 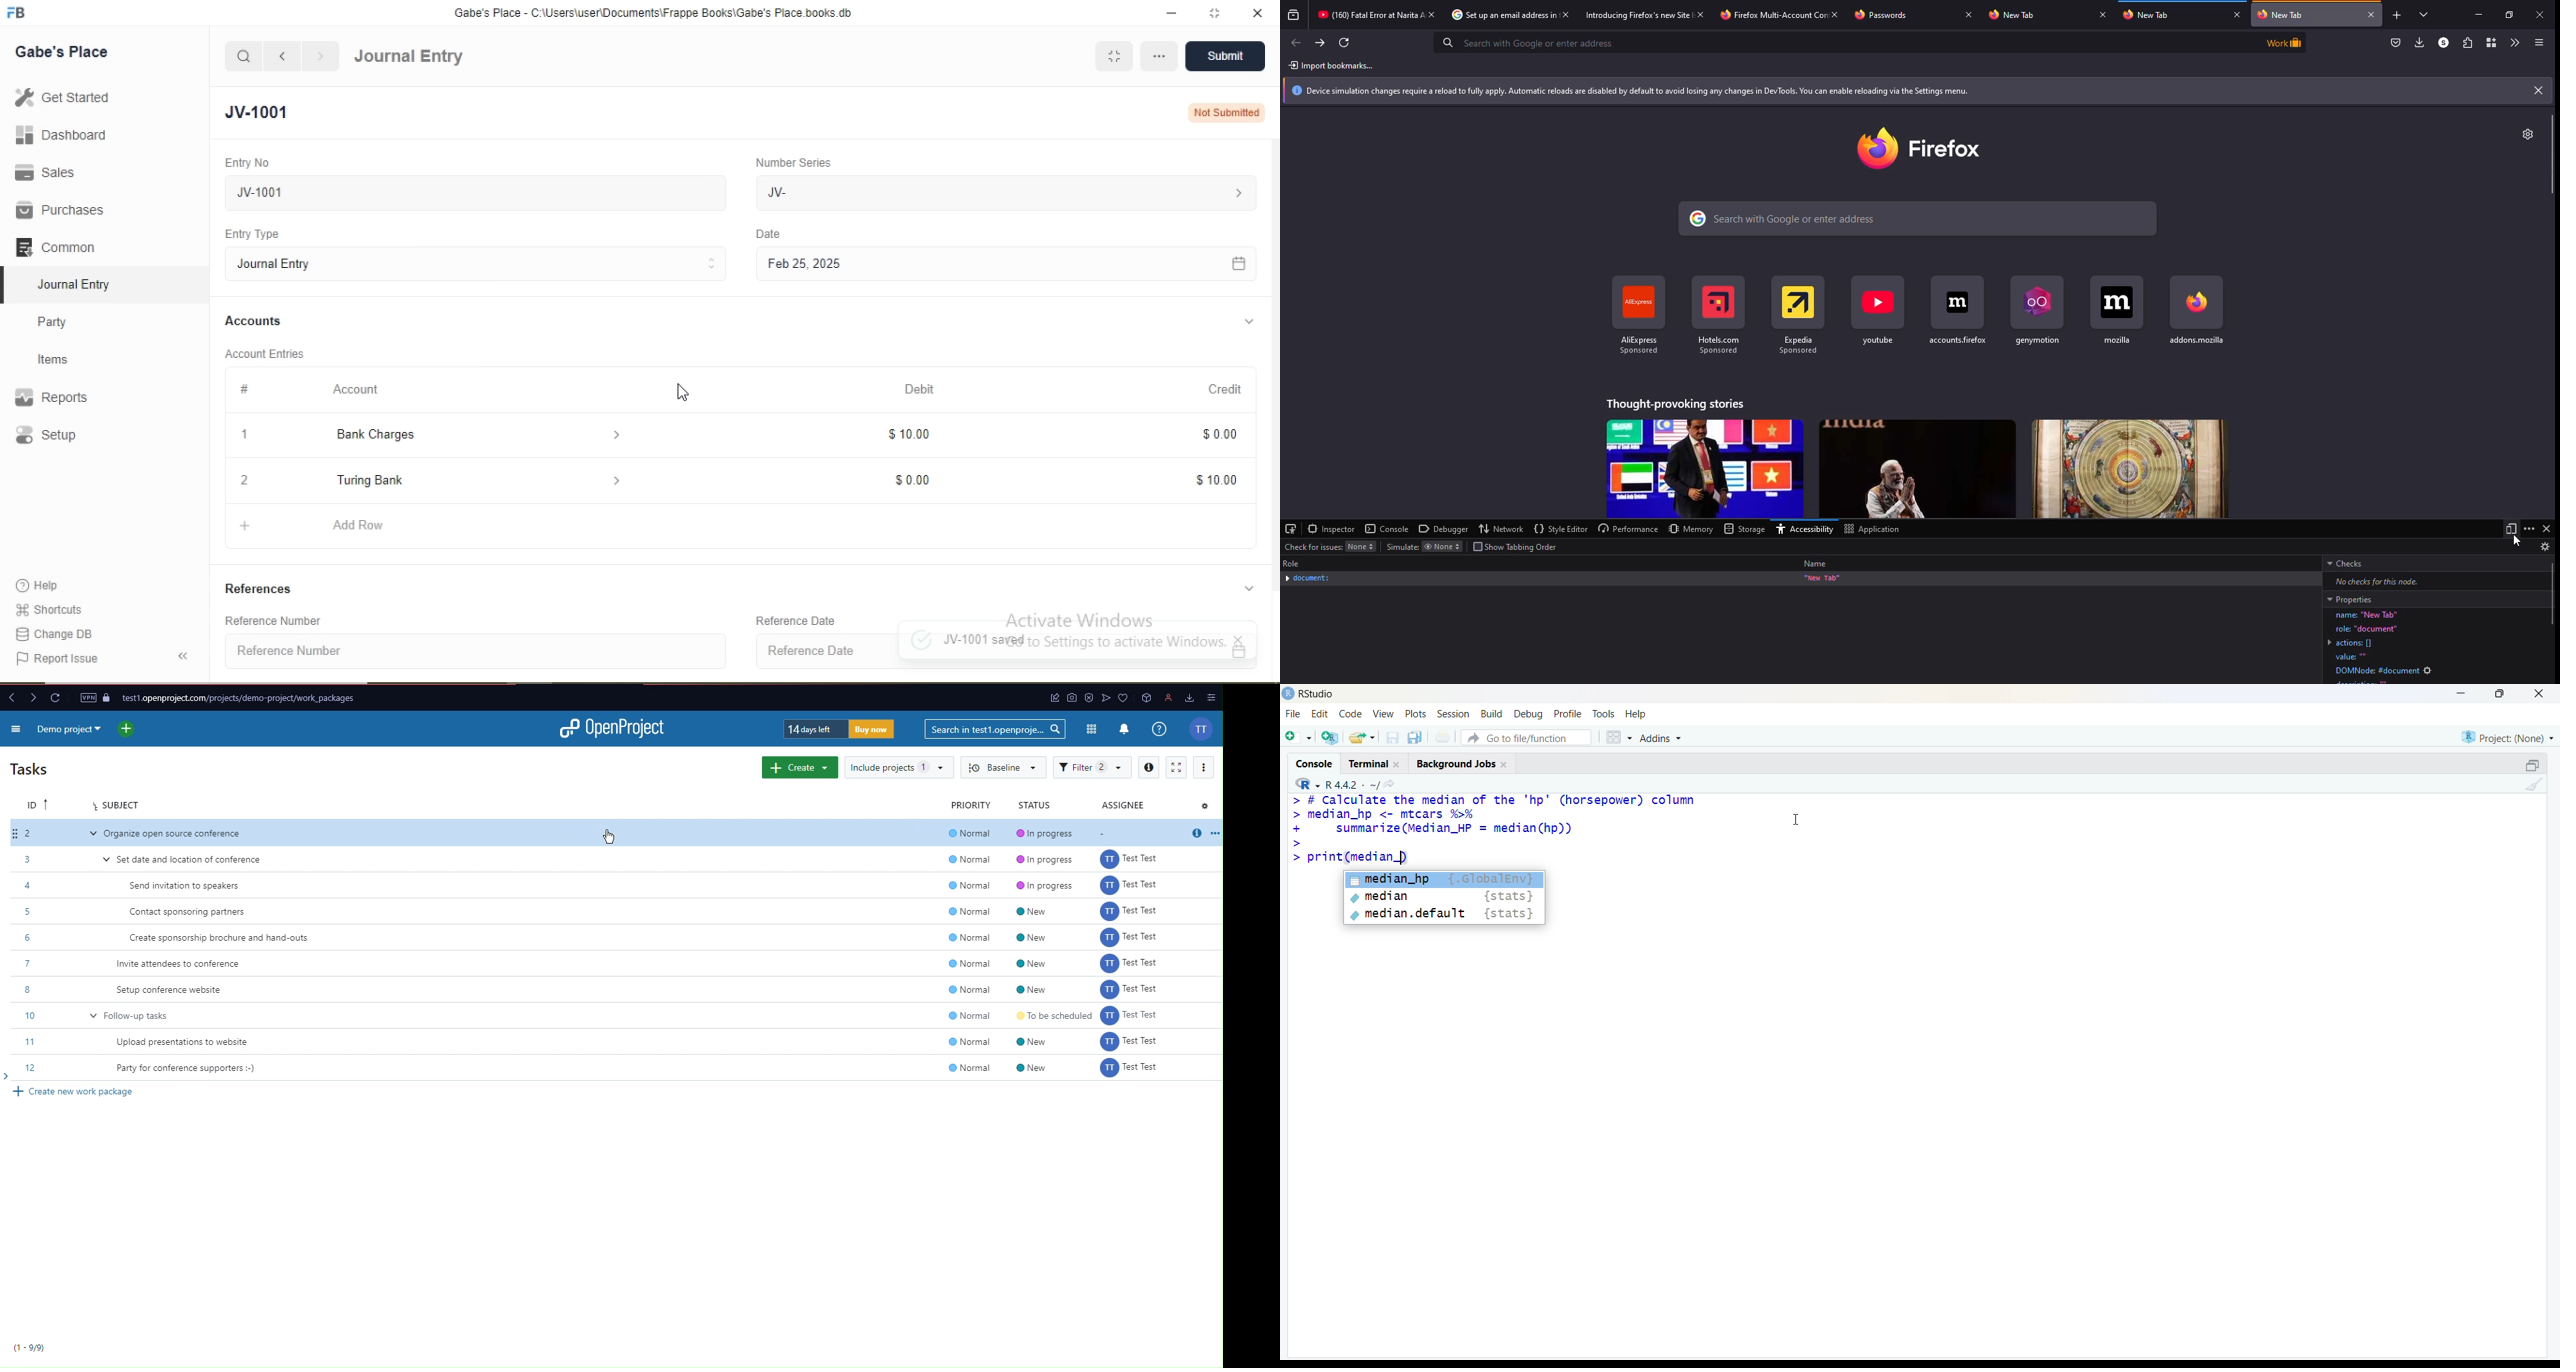 I want to click on grid, so click(x=1619, y=737).